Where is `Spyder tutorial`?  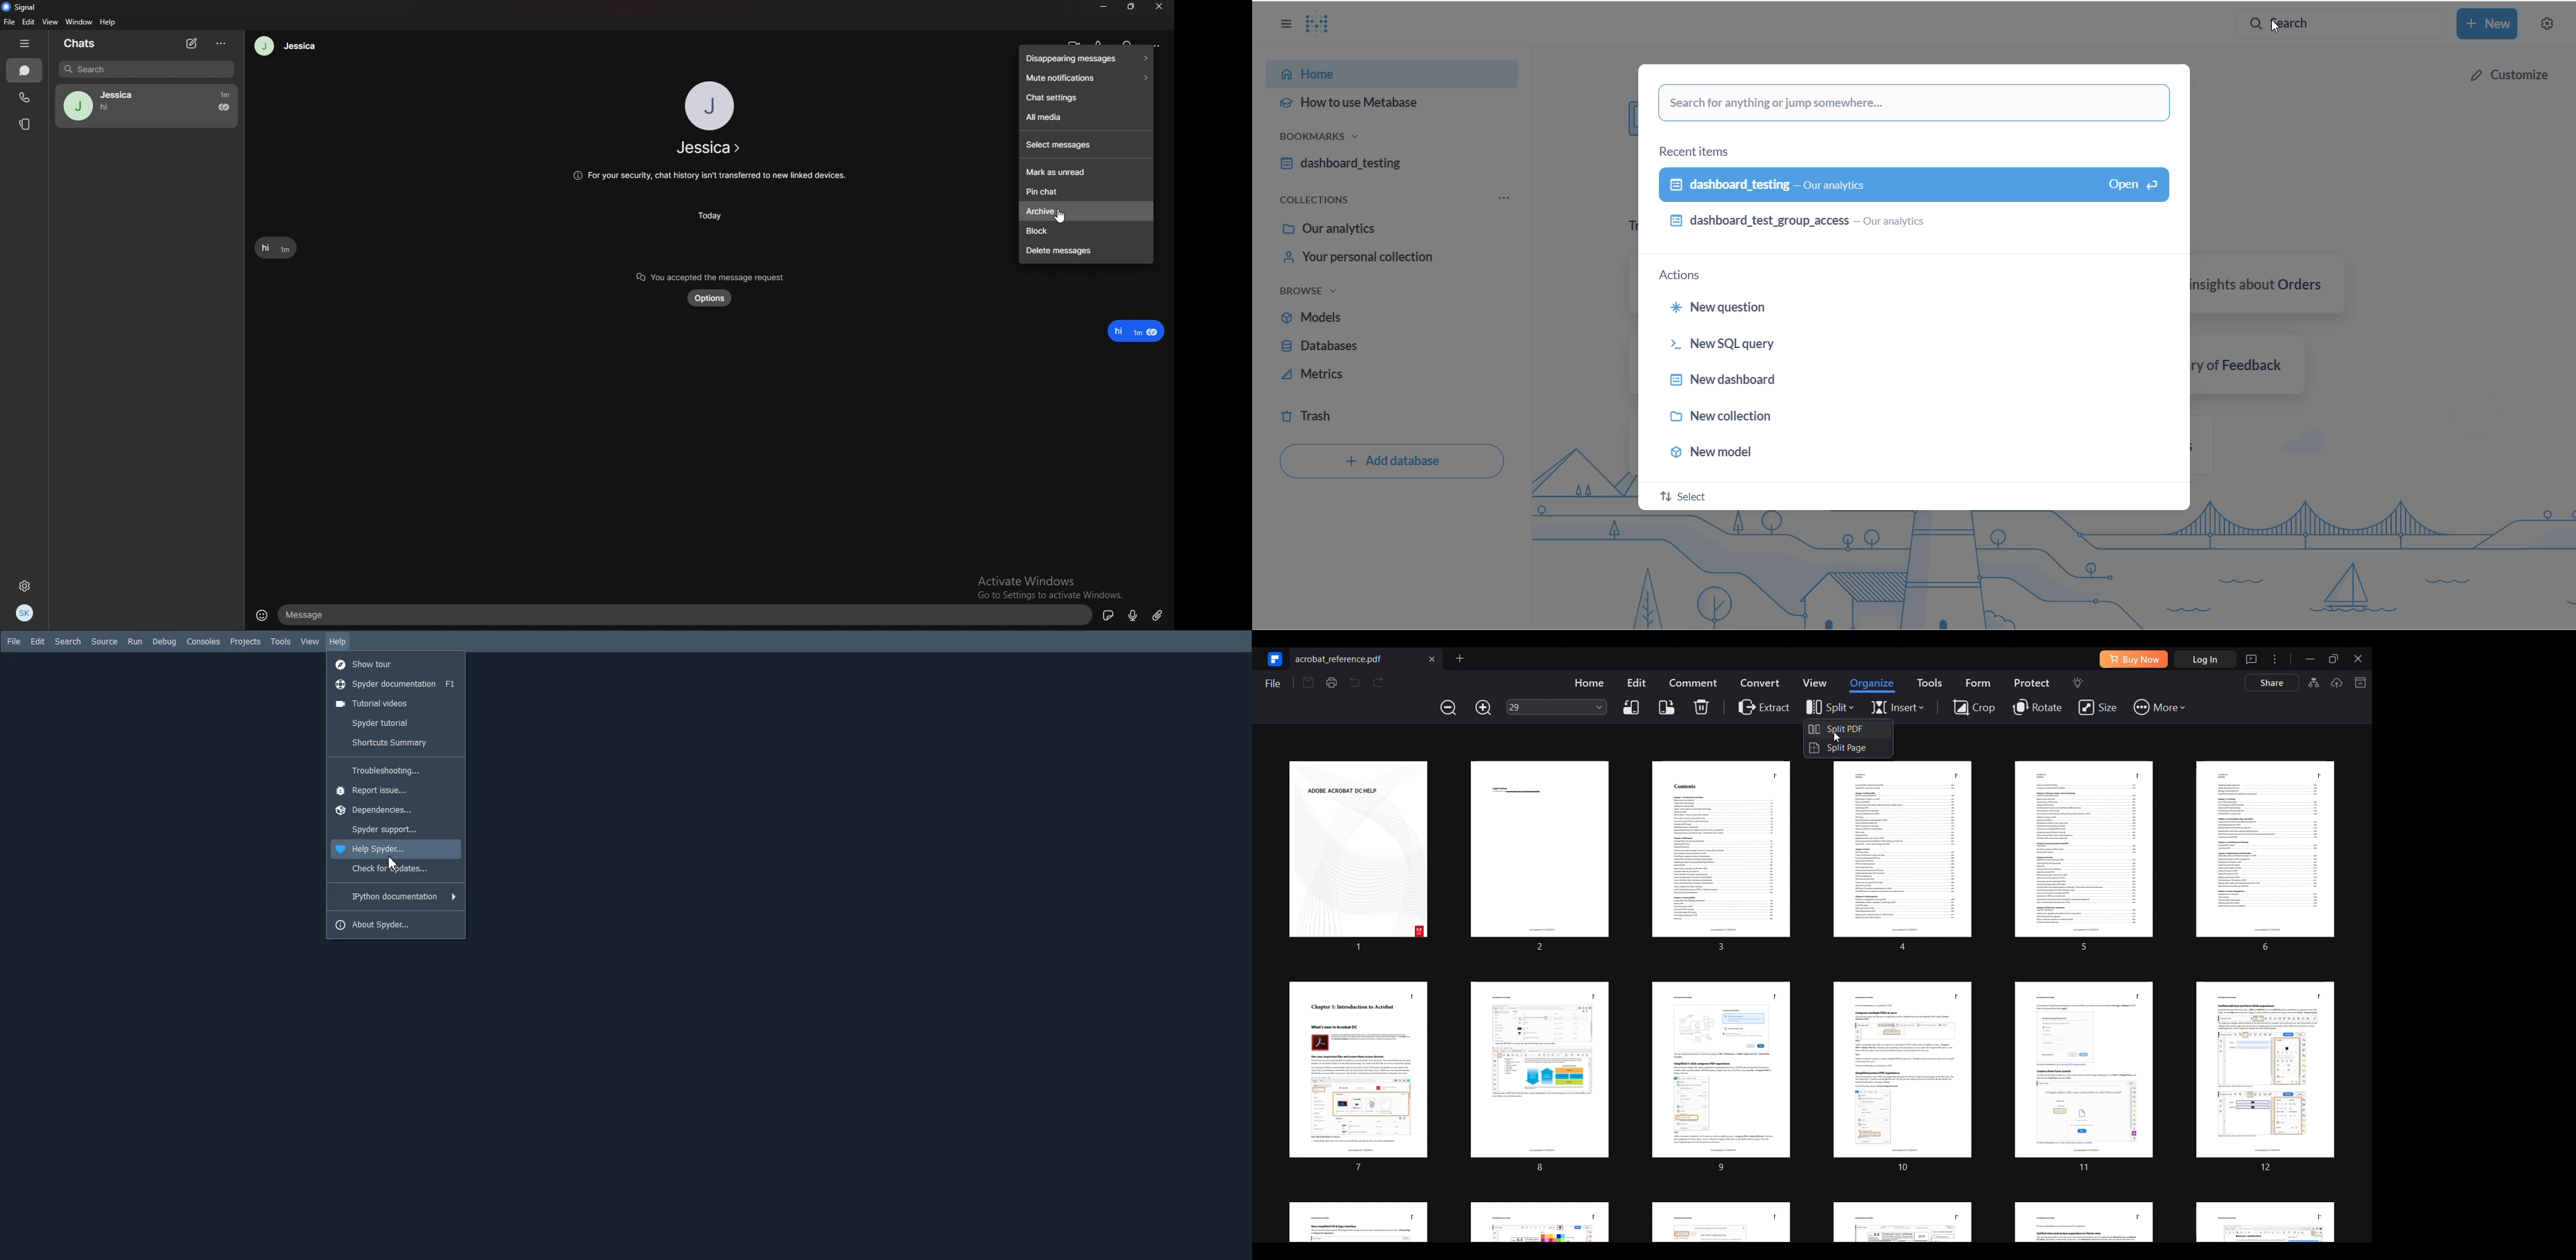 Spyder tutorial is located at coordinates (395, 722).